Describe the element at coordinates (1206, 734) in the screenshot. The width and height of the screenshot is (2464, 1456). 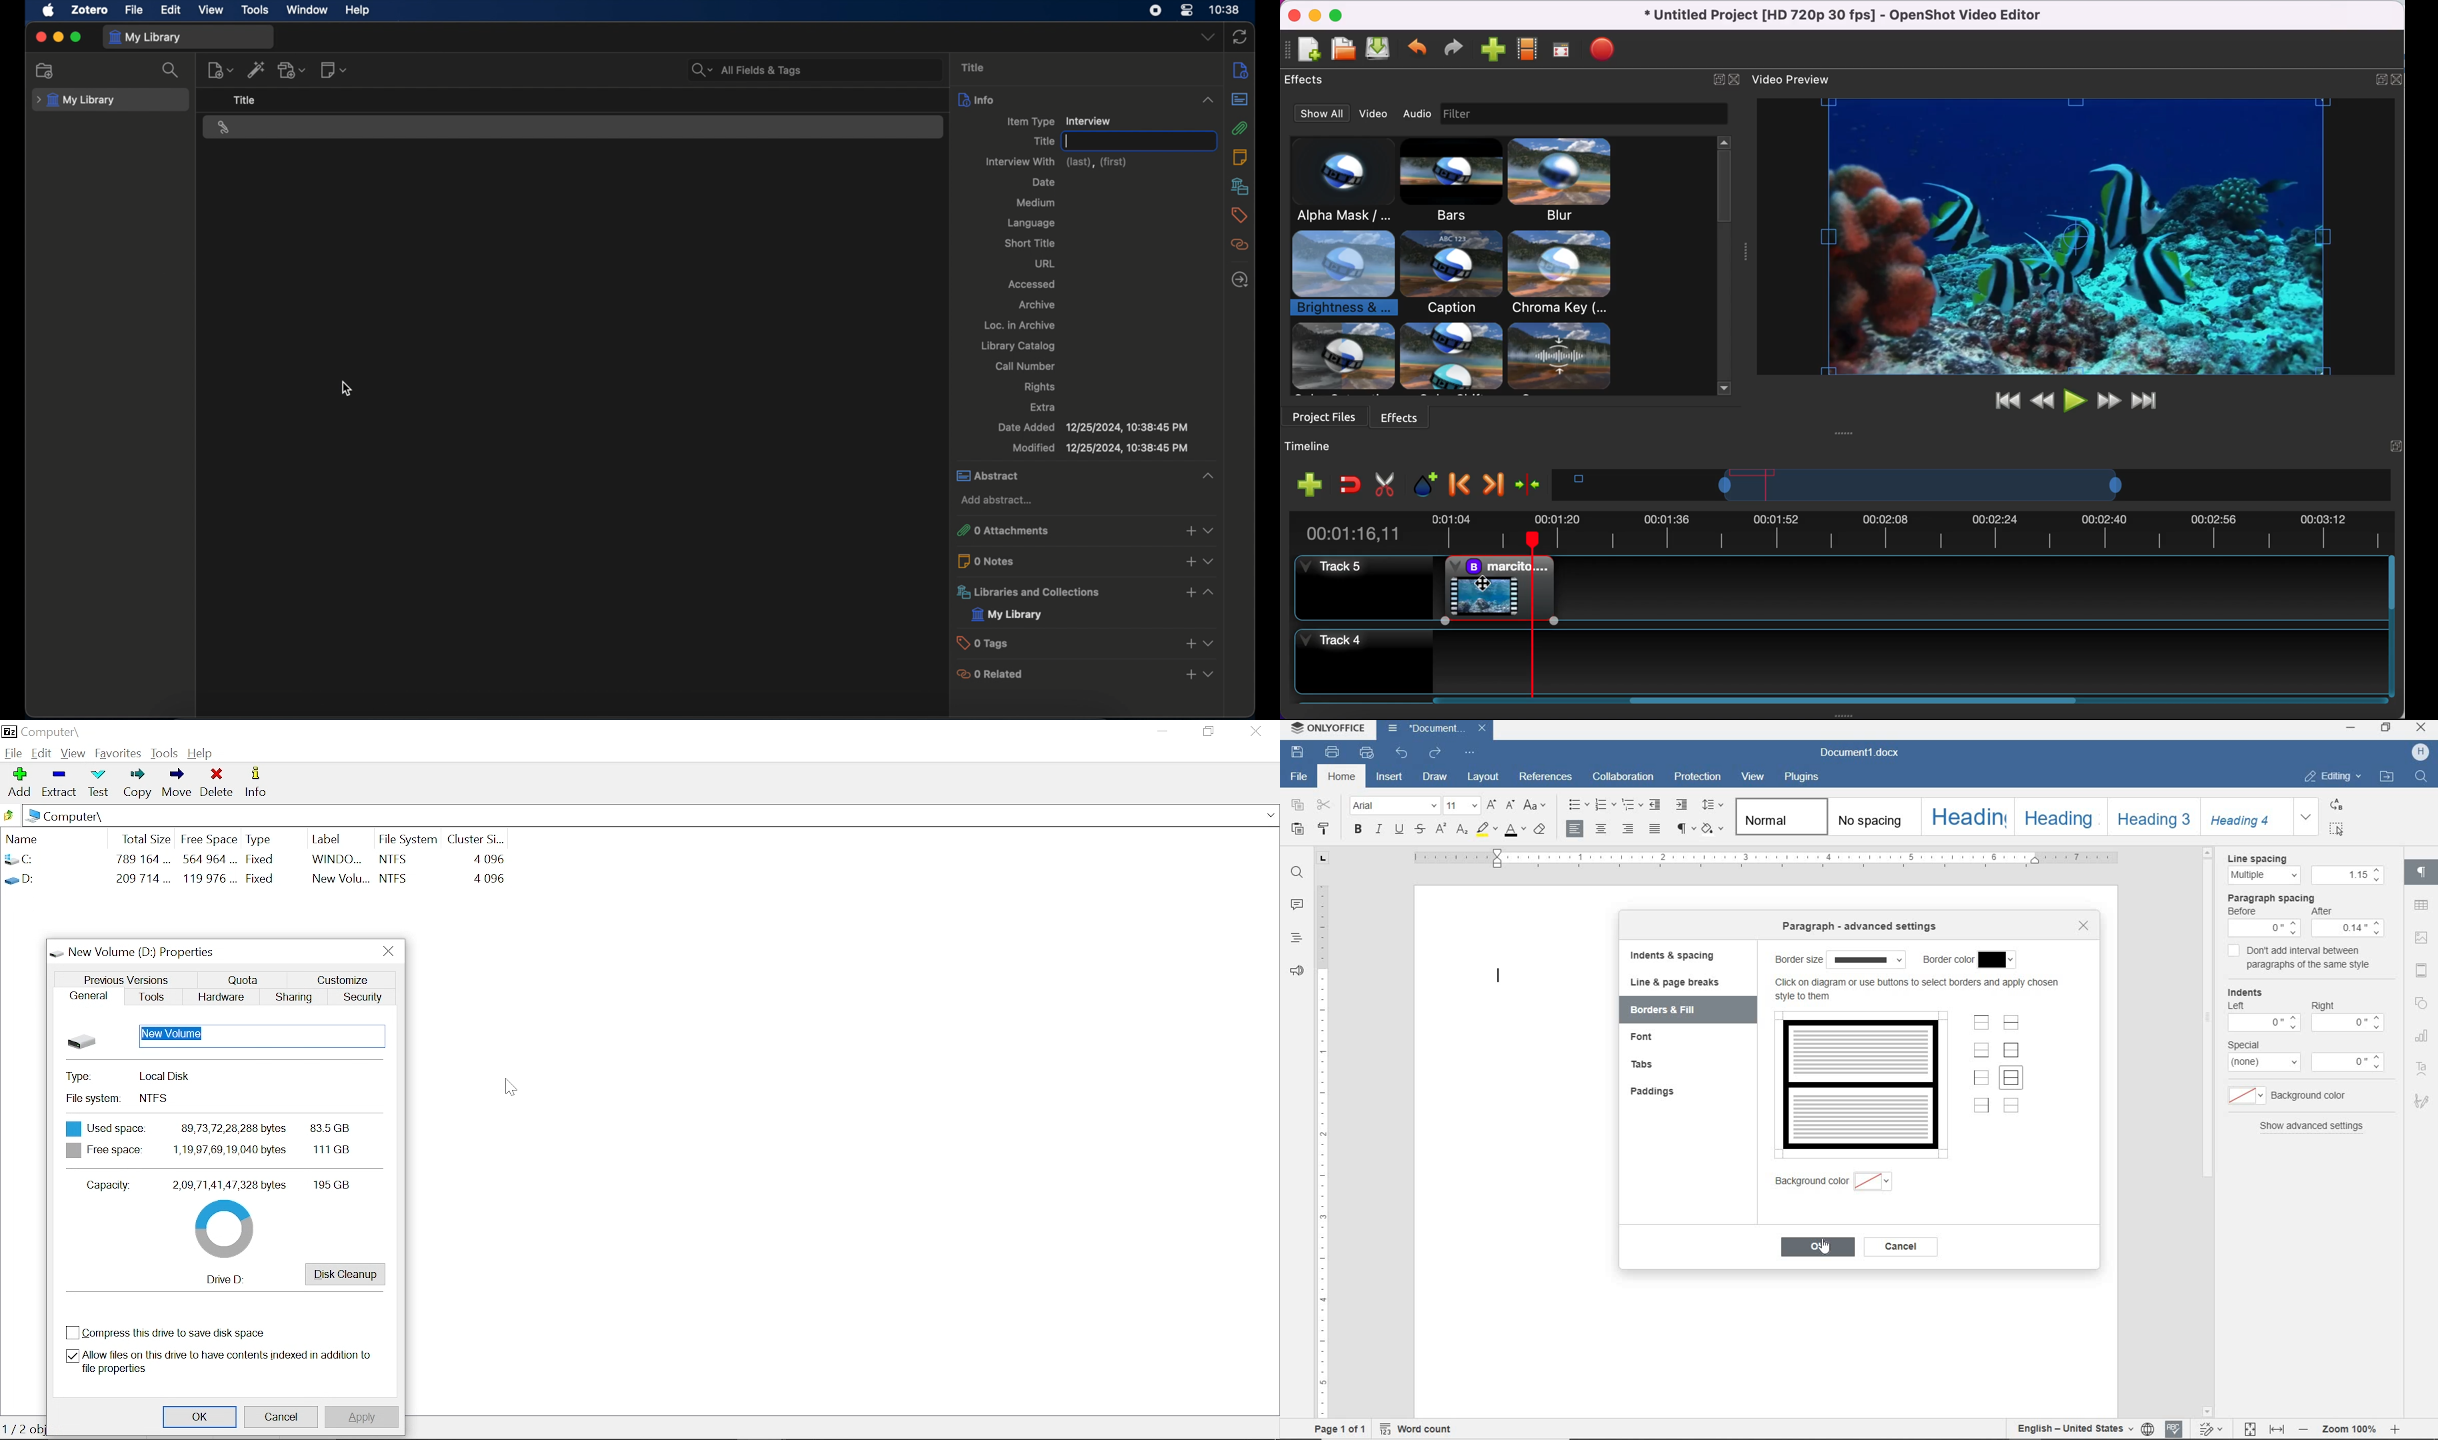
I see `maximize` at that location.